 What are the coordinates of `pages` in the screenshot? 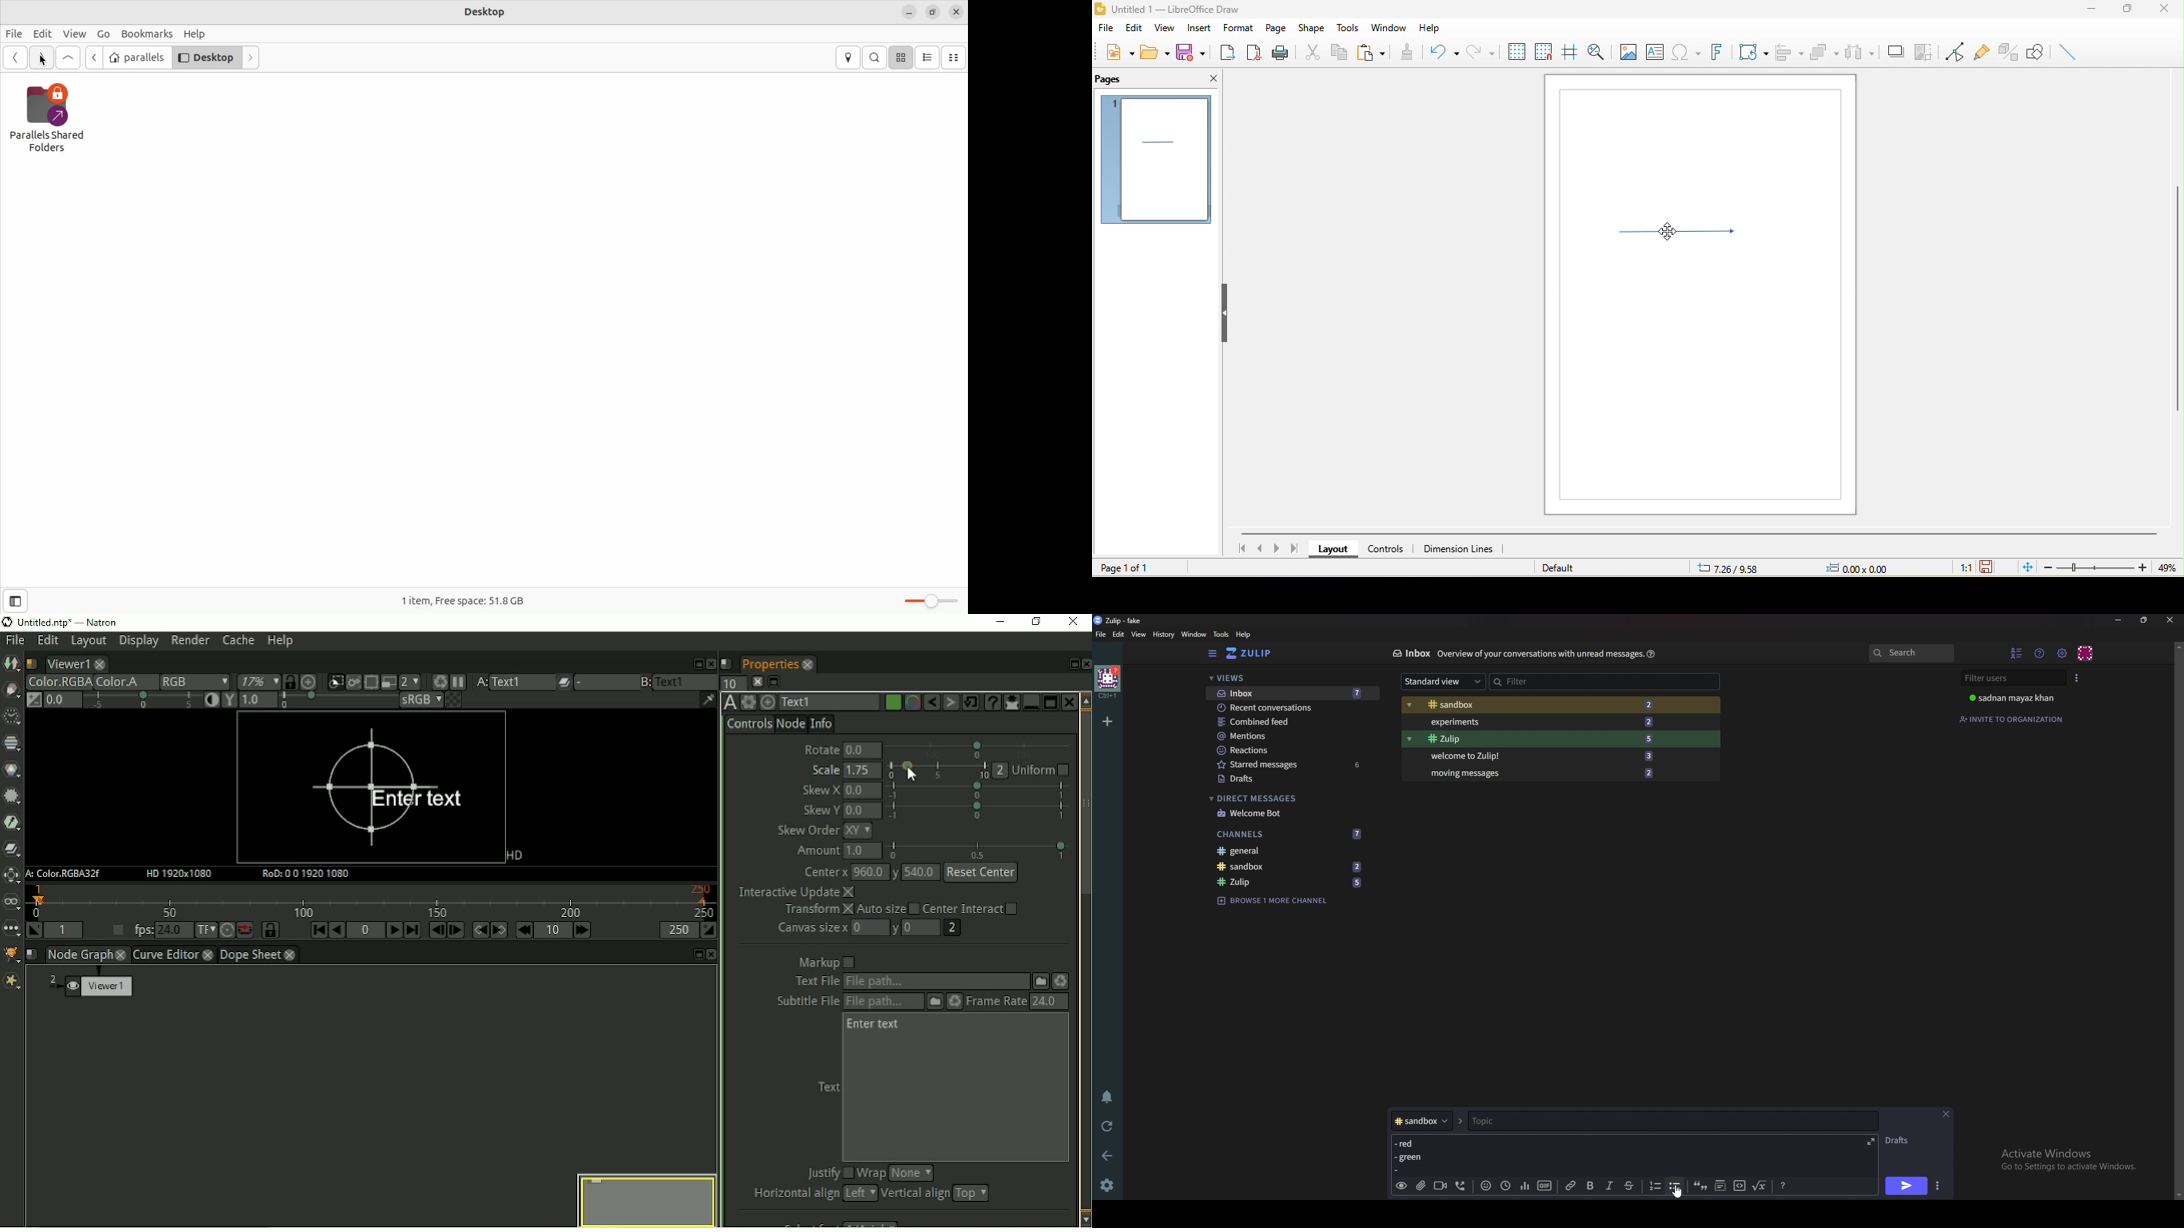 It's located at (1155, 160).